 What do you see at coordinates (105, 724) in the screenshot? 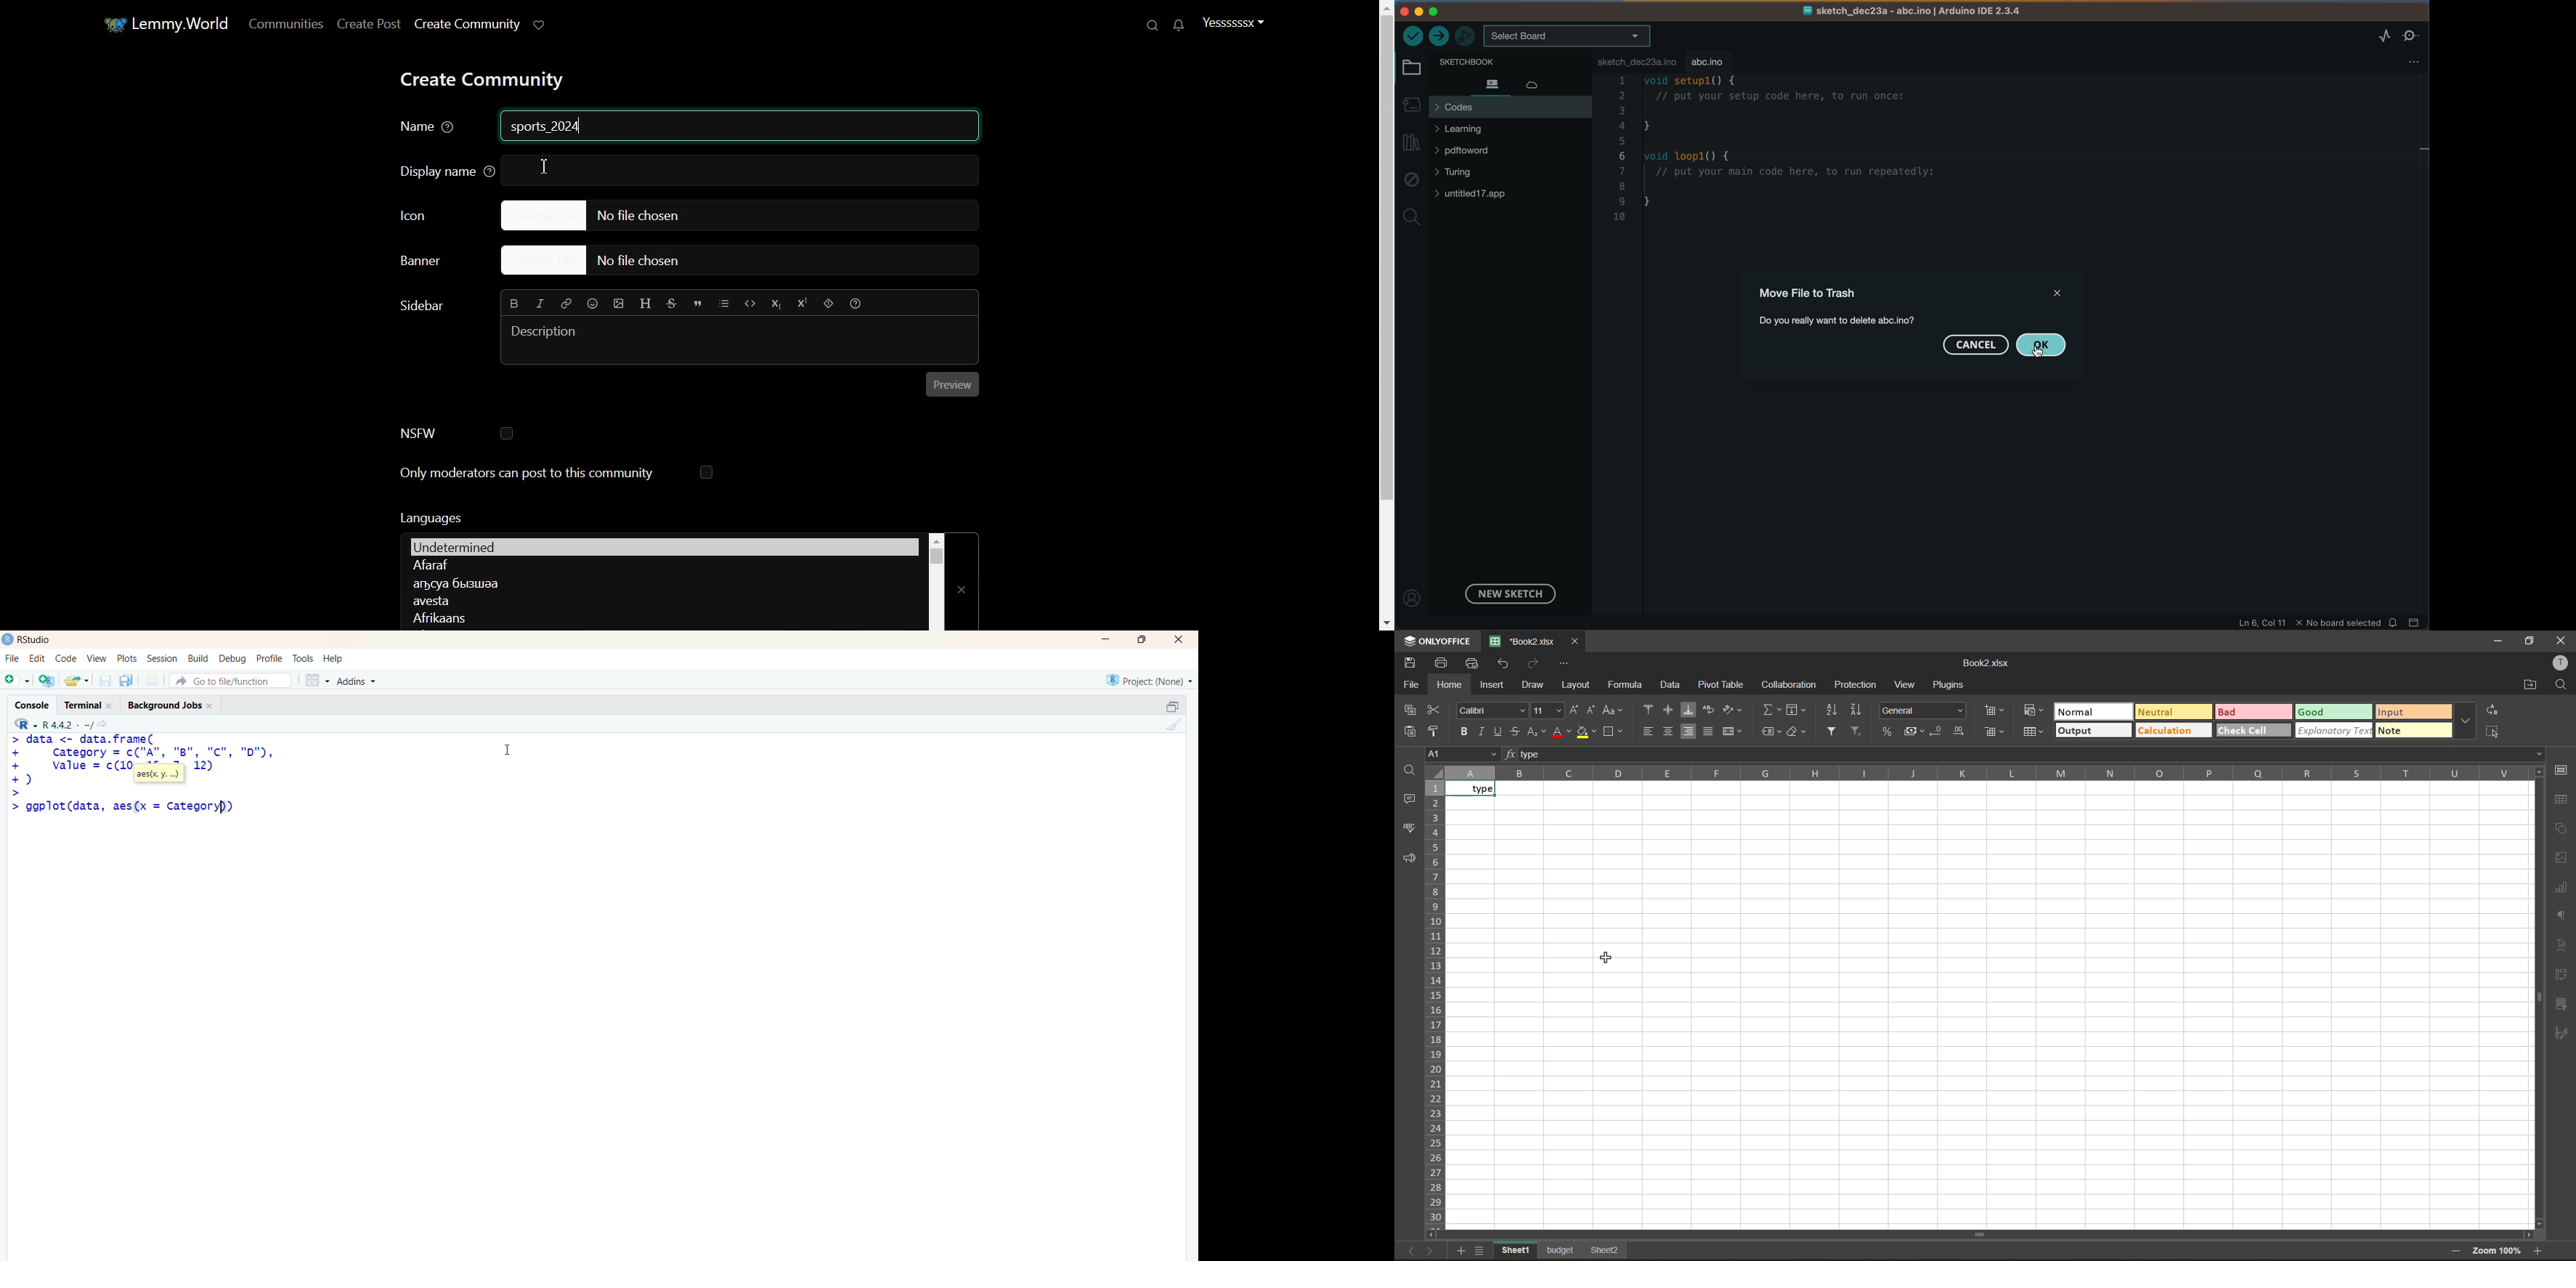
I see `go to directiory` at bounding box center [105, 724].